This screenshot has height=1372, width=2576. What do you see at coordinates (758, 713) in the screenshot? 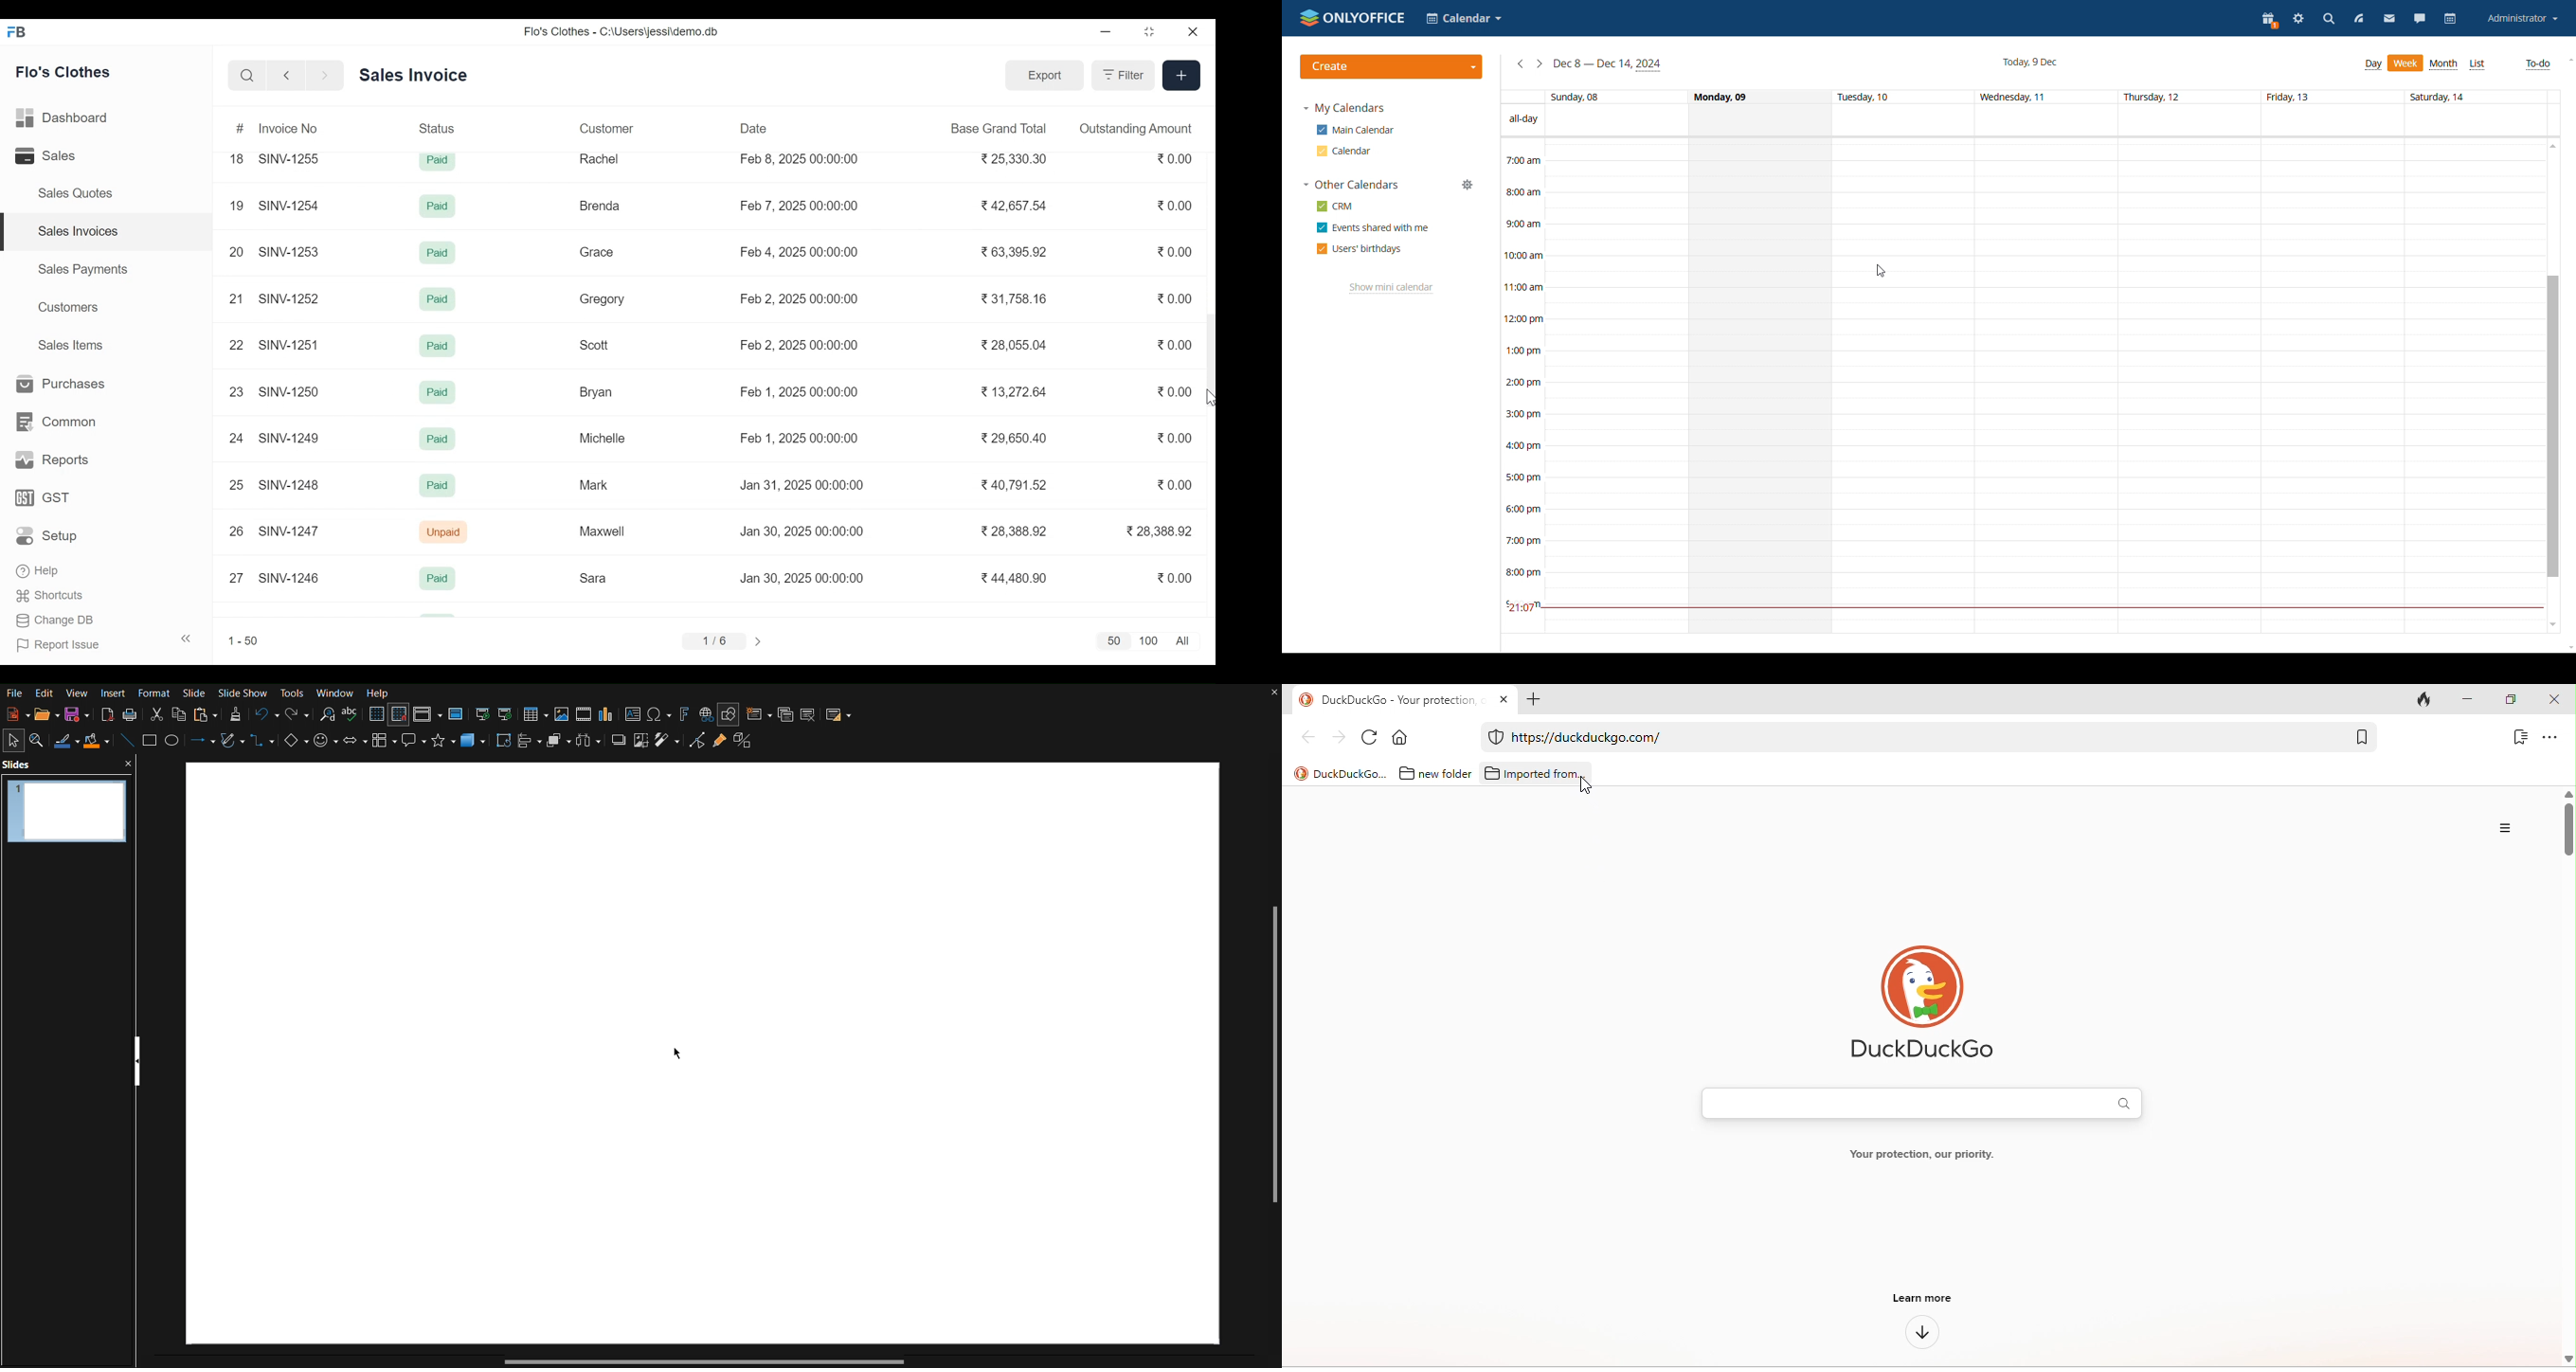
I see `New Slide` at bounding box center [758, 713].